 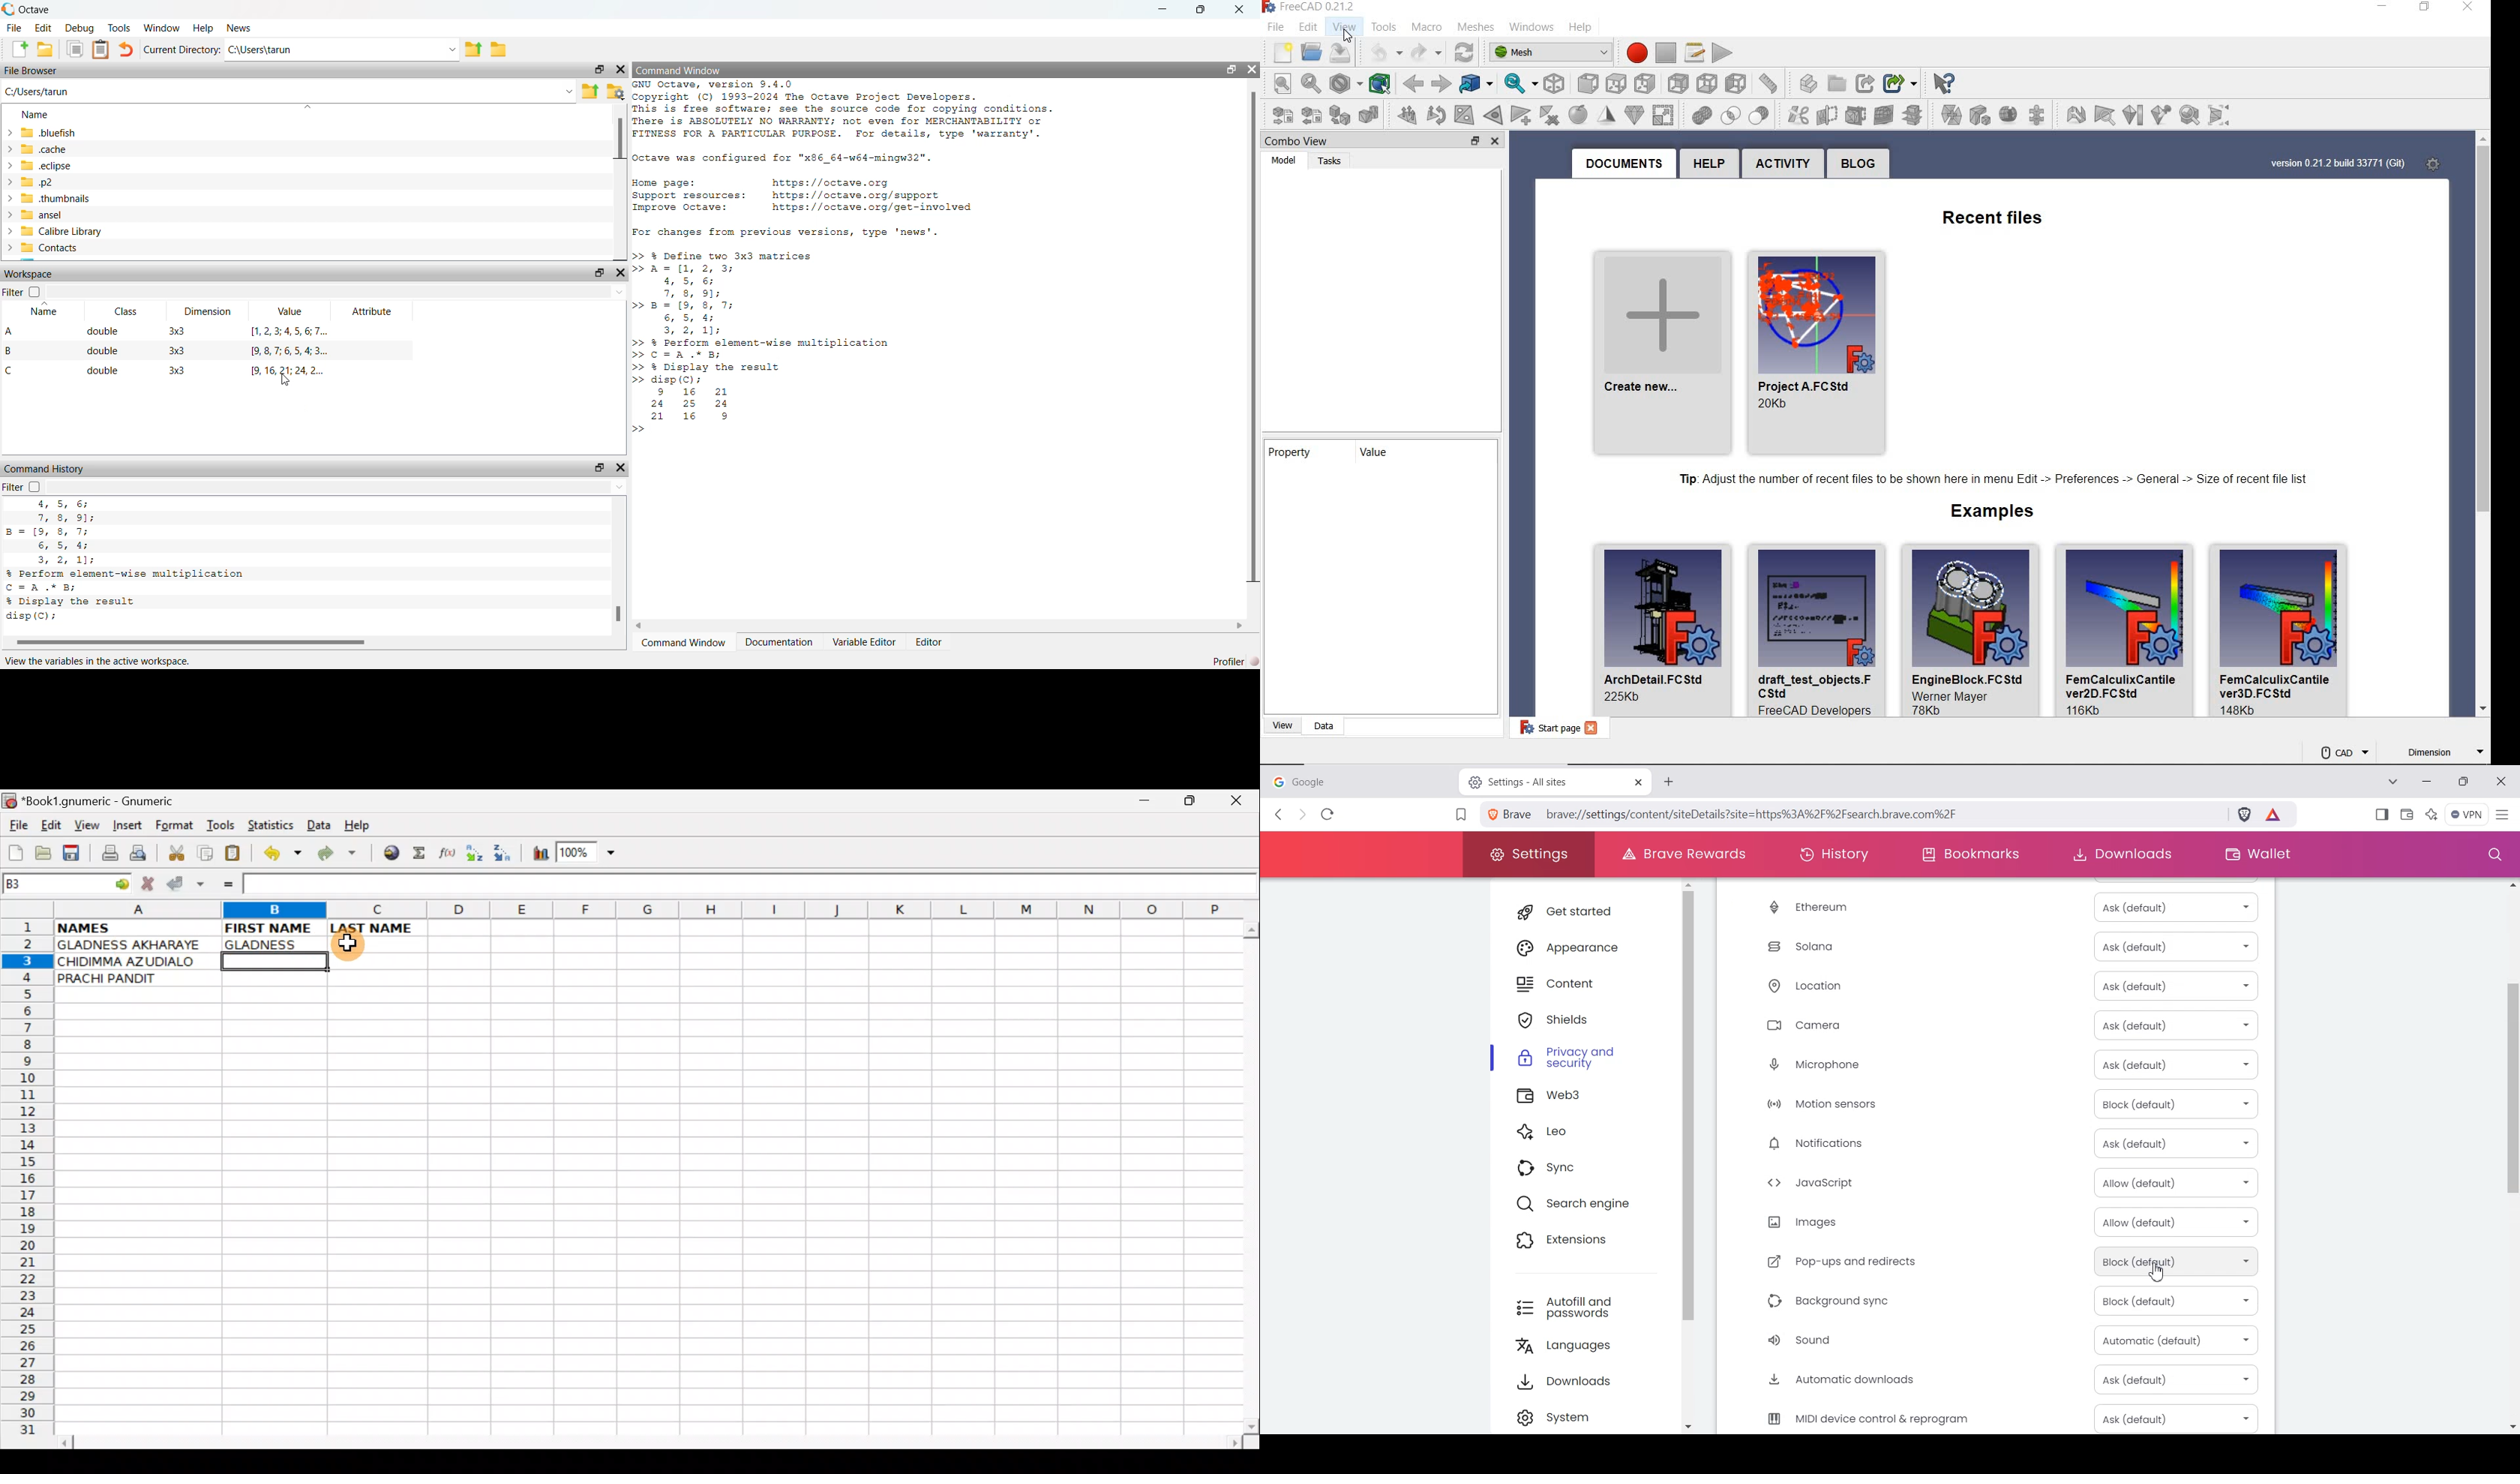 What do you see at coordinates (318, 824) in the screenshot?
I see `Data` at bounding box center [318, 824].